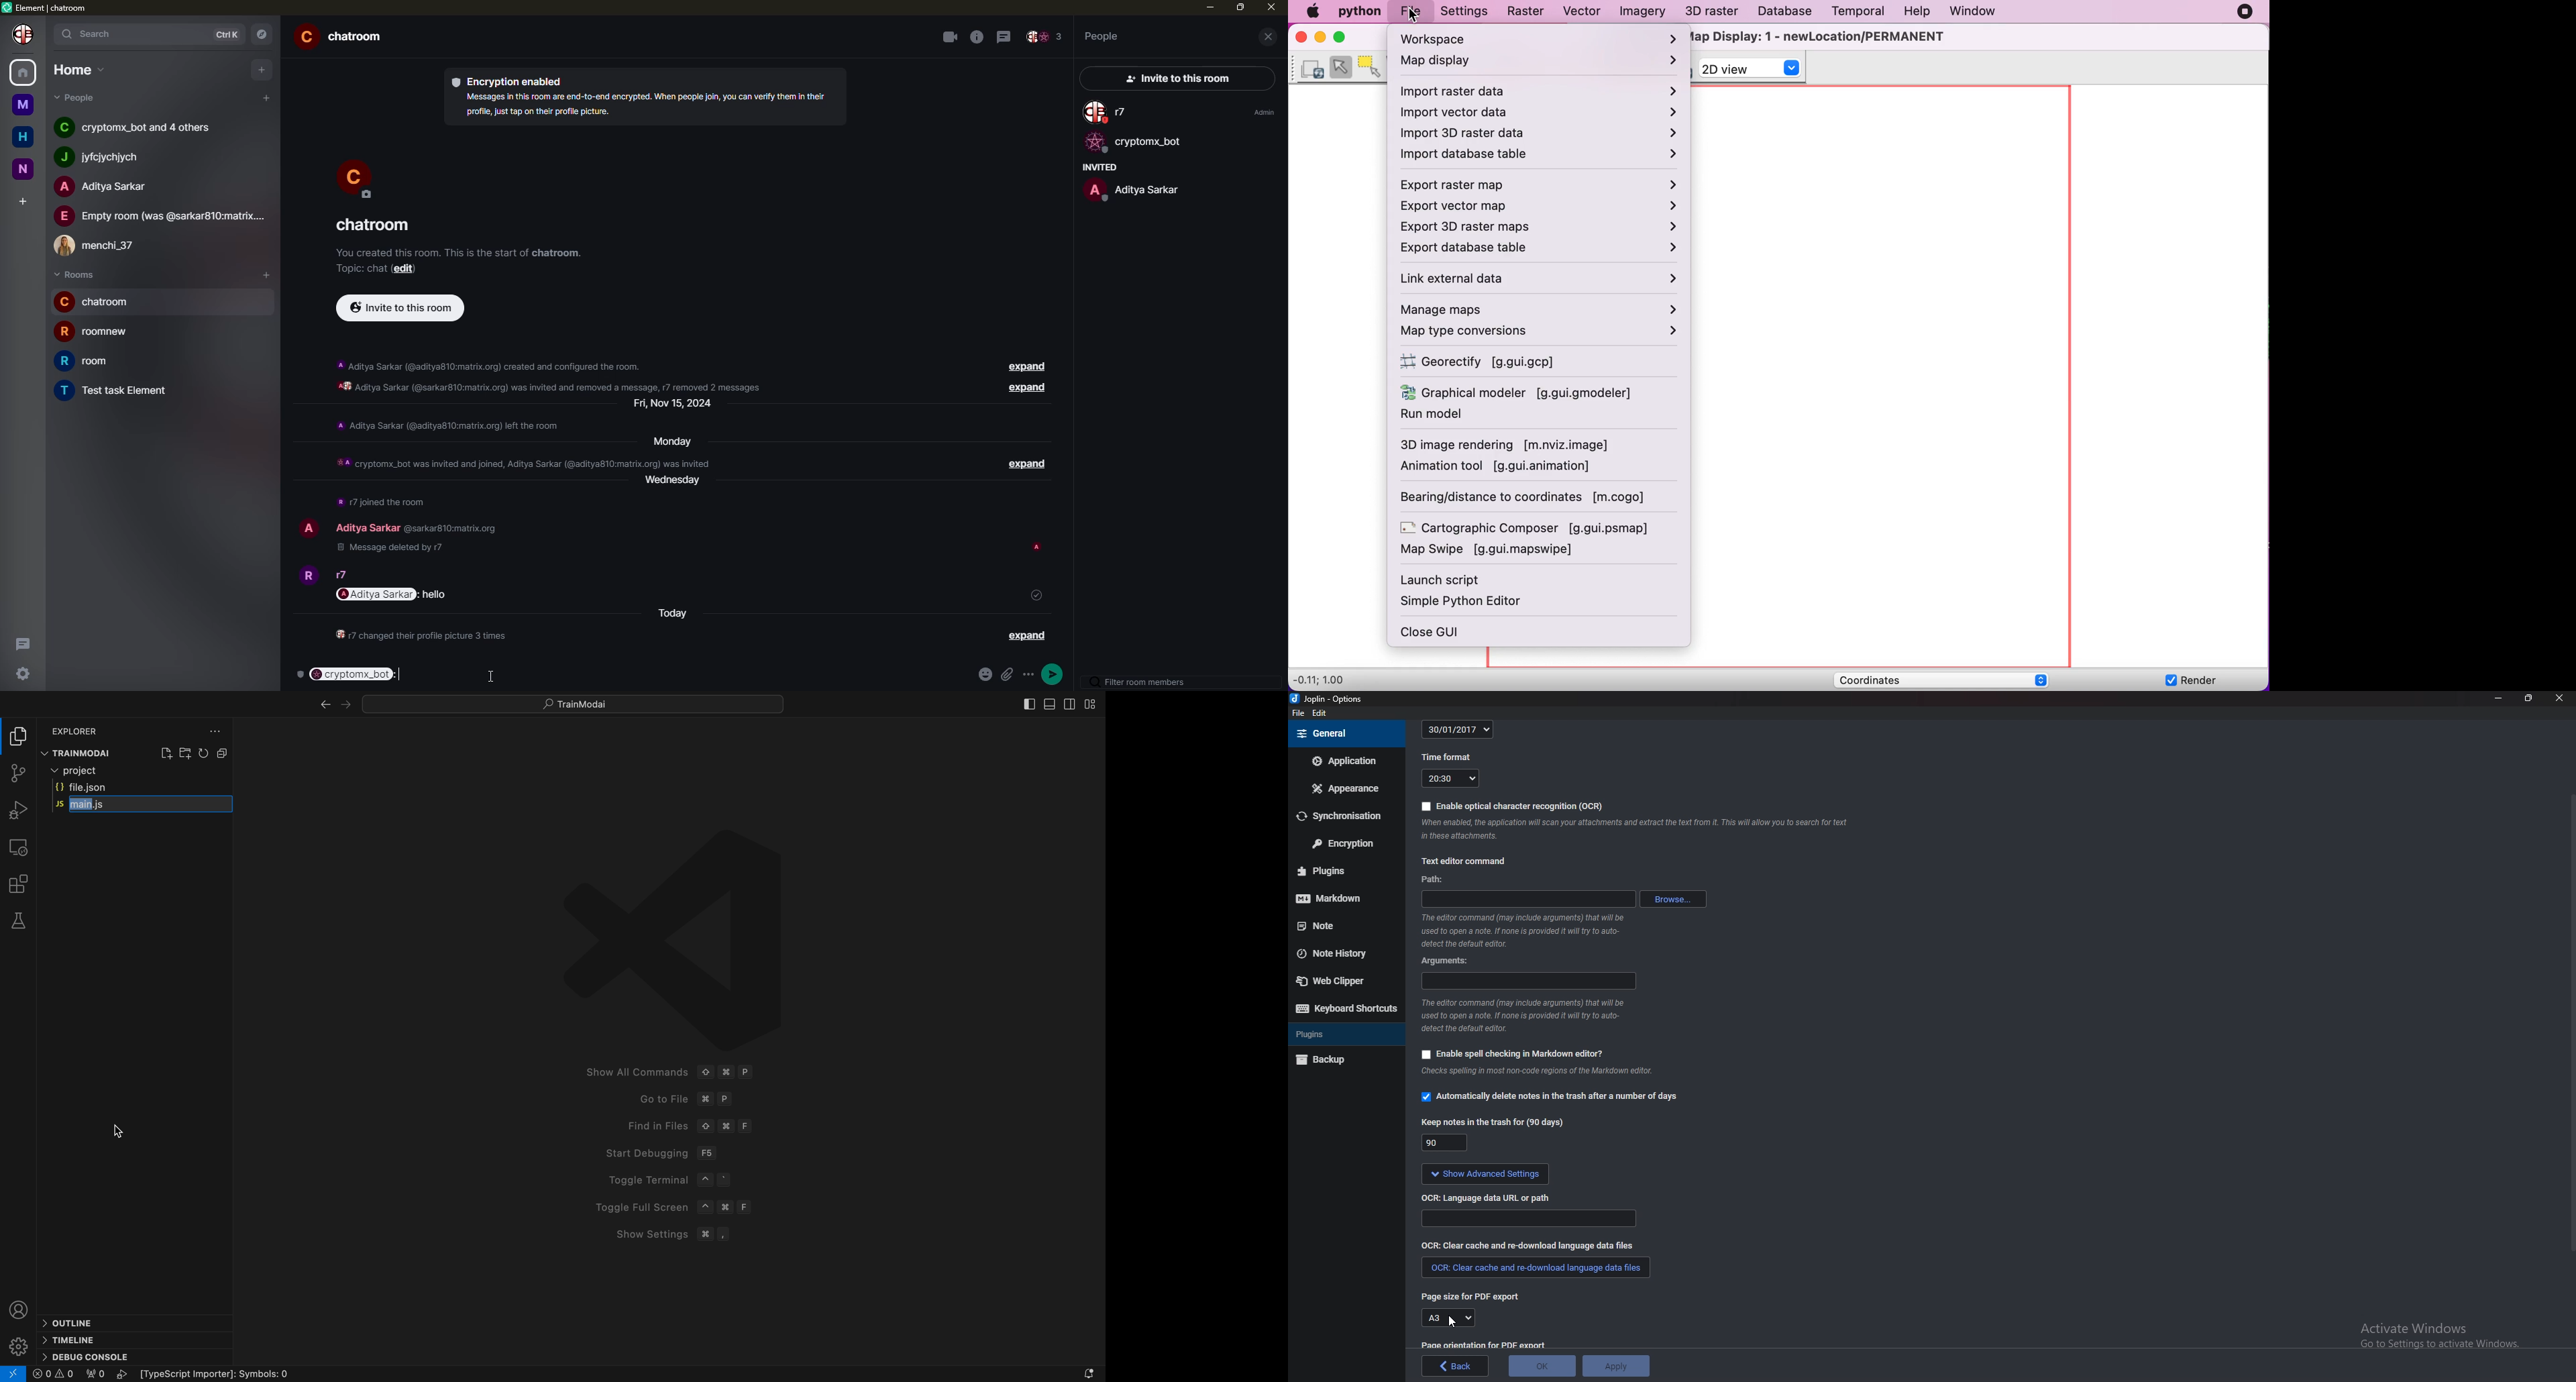 Image resolution: width=2576 pixels, height=1400 pixels. Describe the element at coordinates (1483, 1345) in the screenshot. I see `page orientation for pdf export` at that location.